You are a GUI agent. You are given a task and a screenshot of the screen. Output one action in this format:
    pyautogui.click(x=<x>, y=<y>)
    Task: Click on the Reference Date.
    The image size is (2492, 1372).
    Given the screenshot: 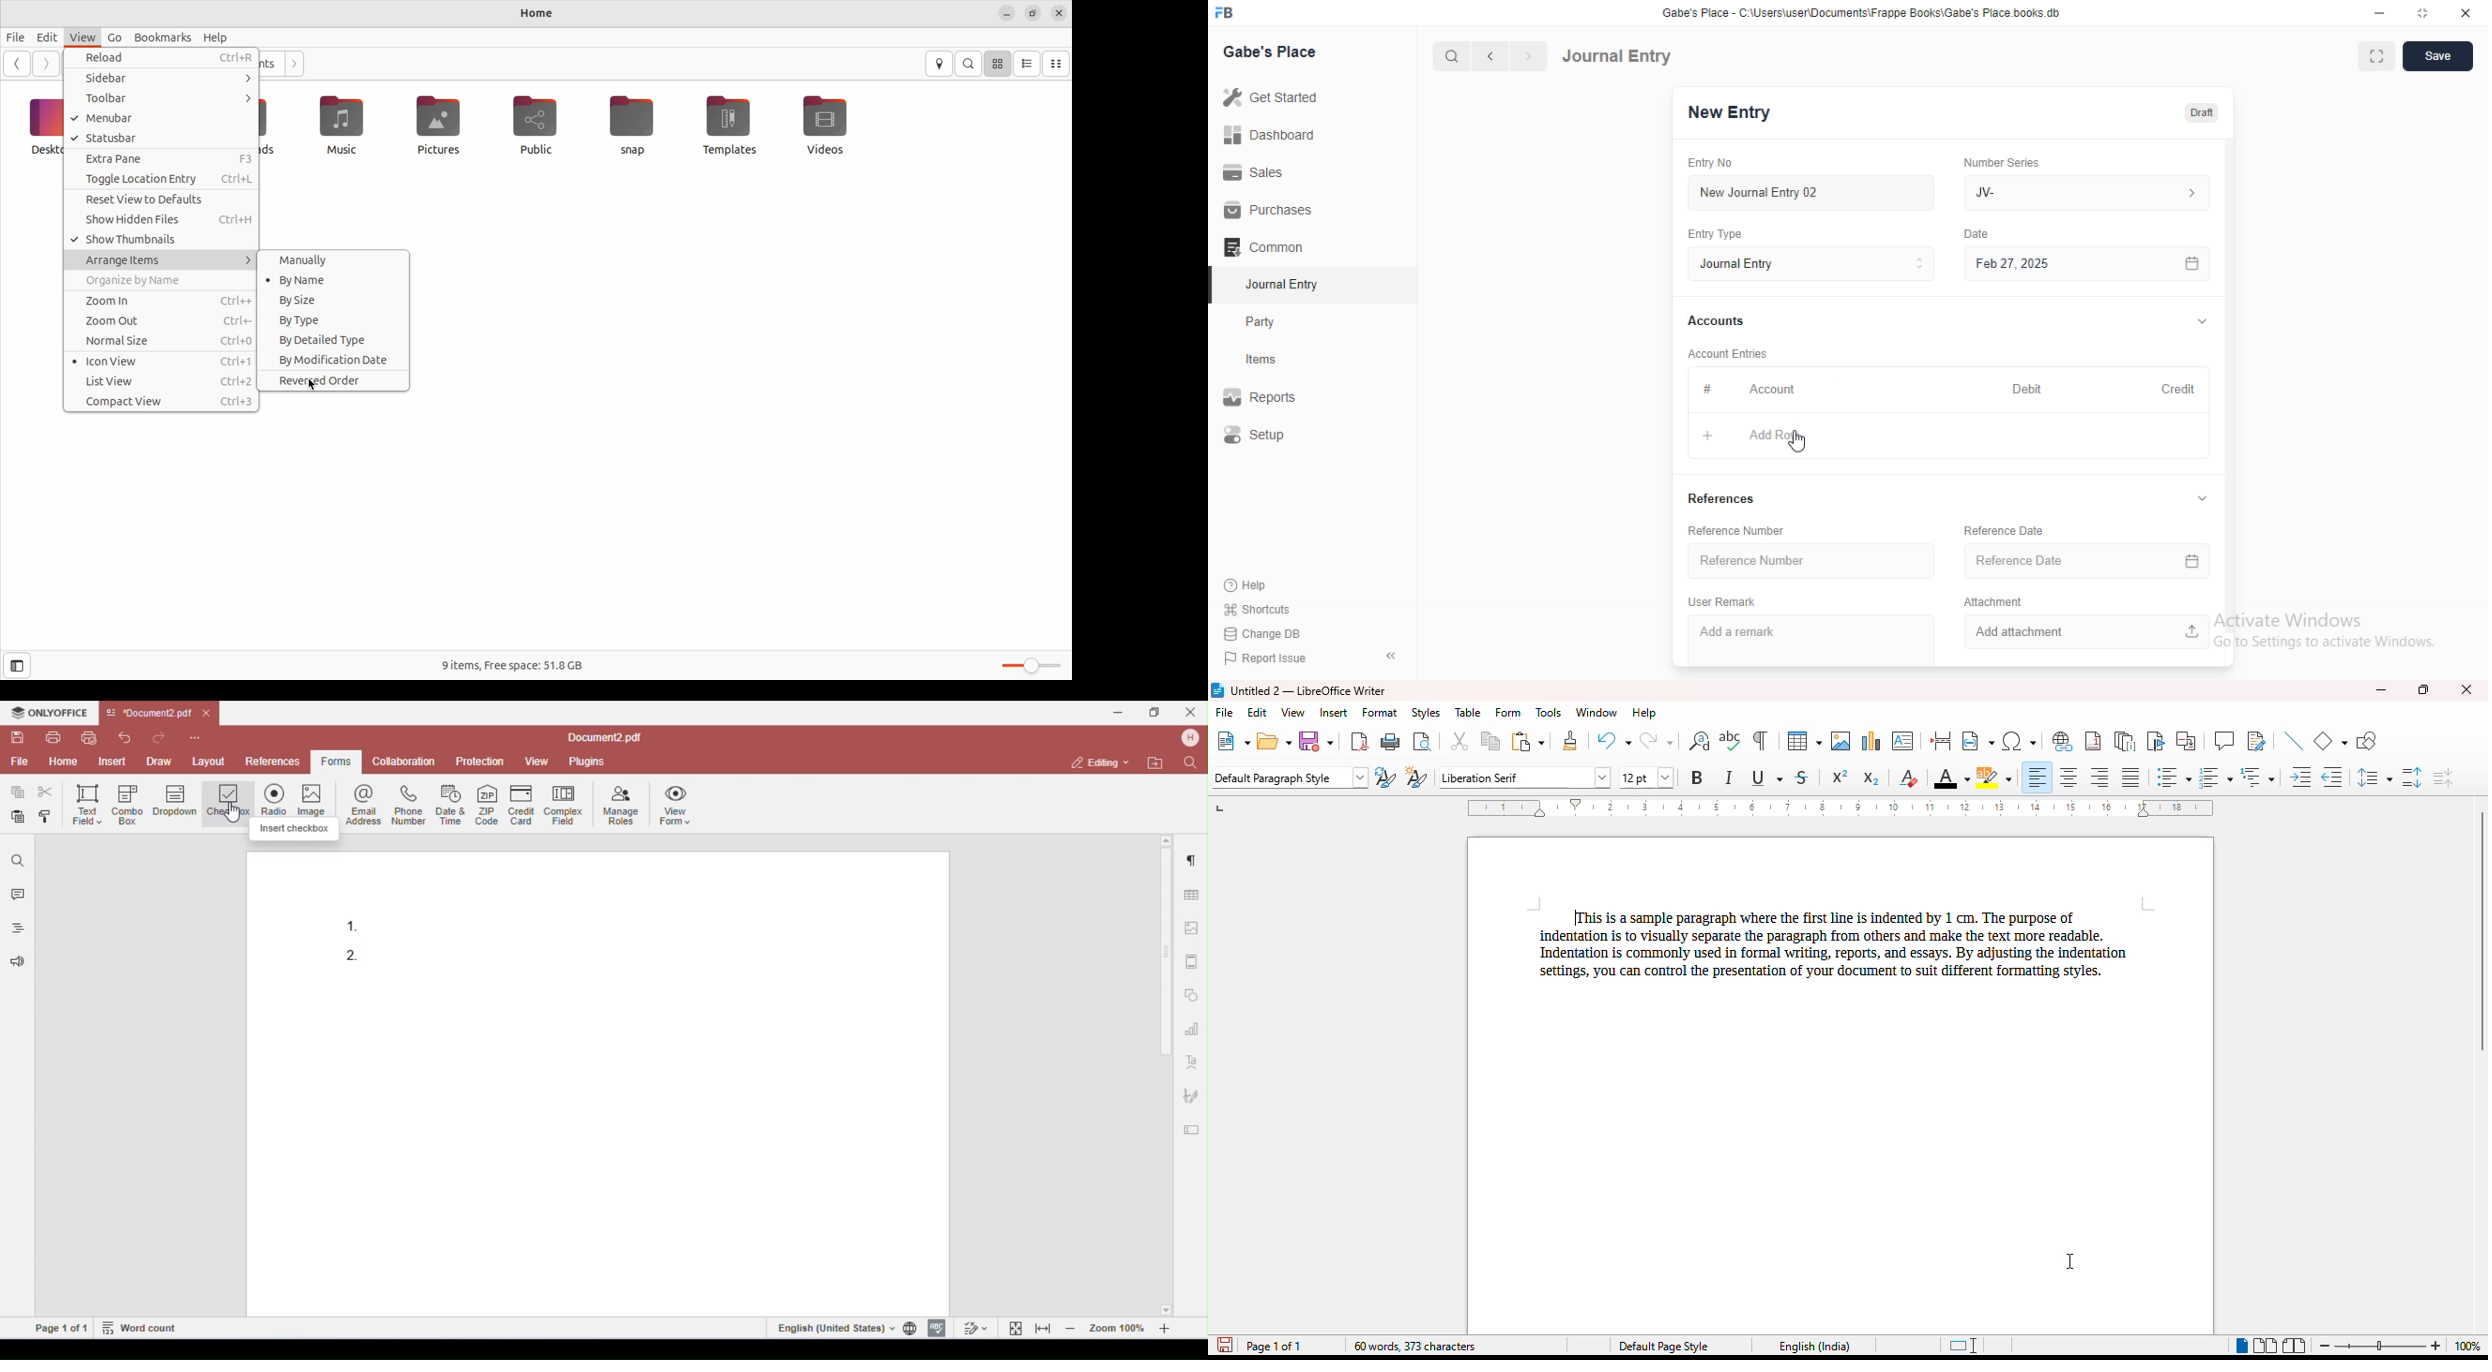 What is the action you would take?
    pyautogui.click(x=2086, y=564)
    